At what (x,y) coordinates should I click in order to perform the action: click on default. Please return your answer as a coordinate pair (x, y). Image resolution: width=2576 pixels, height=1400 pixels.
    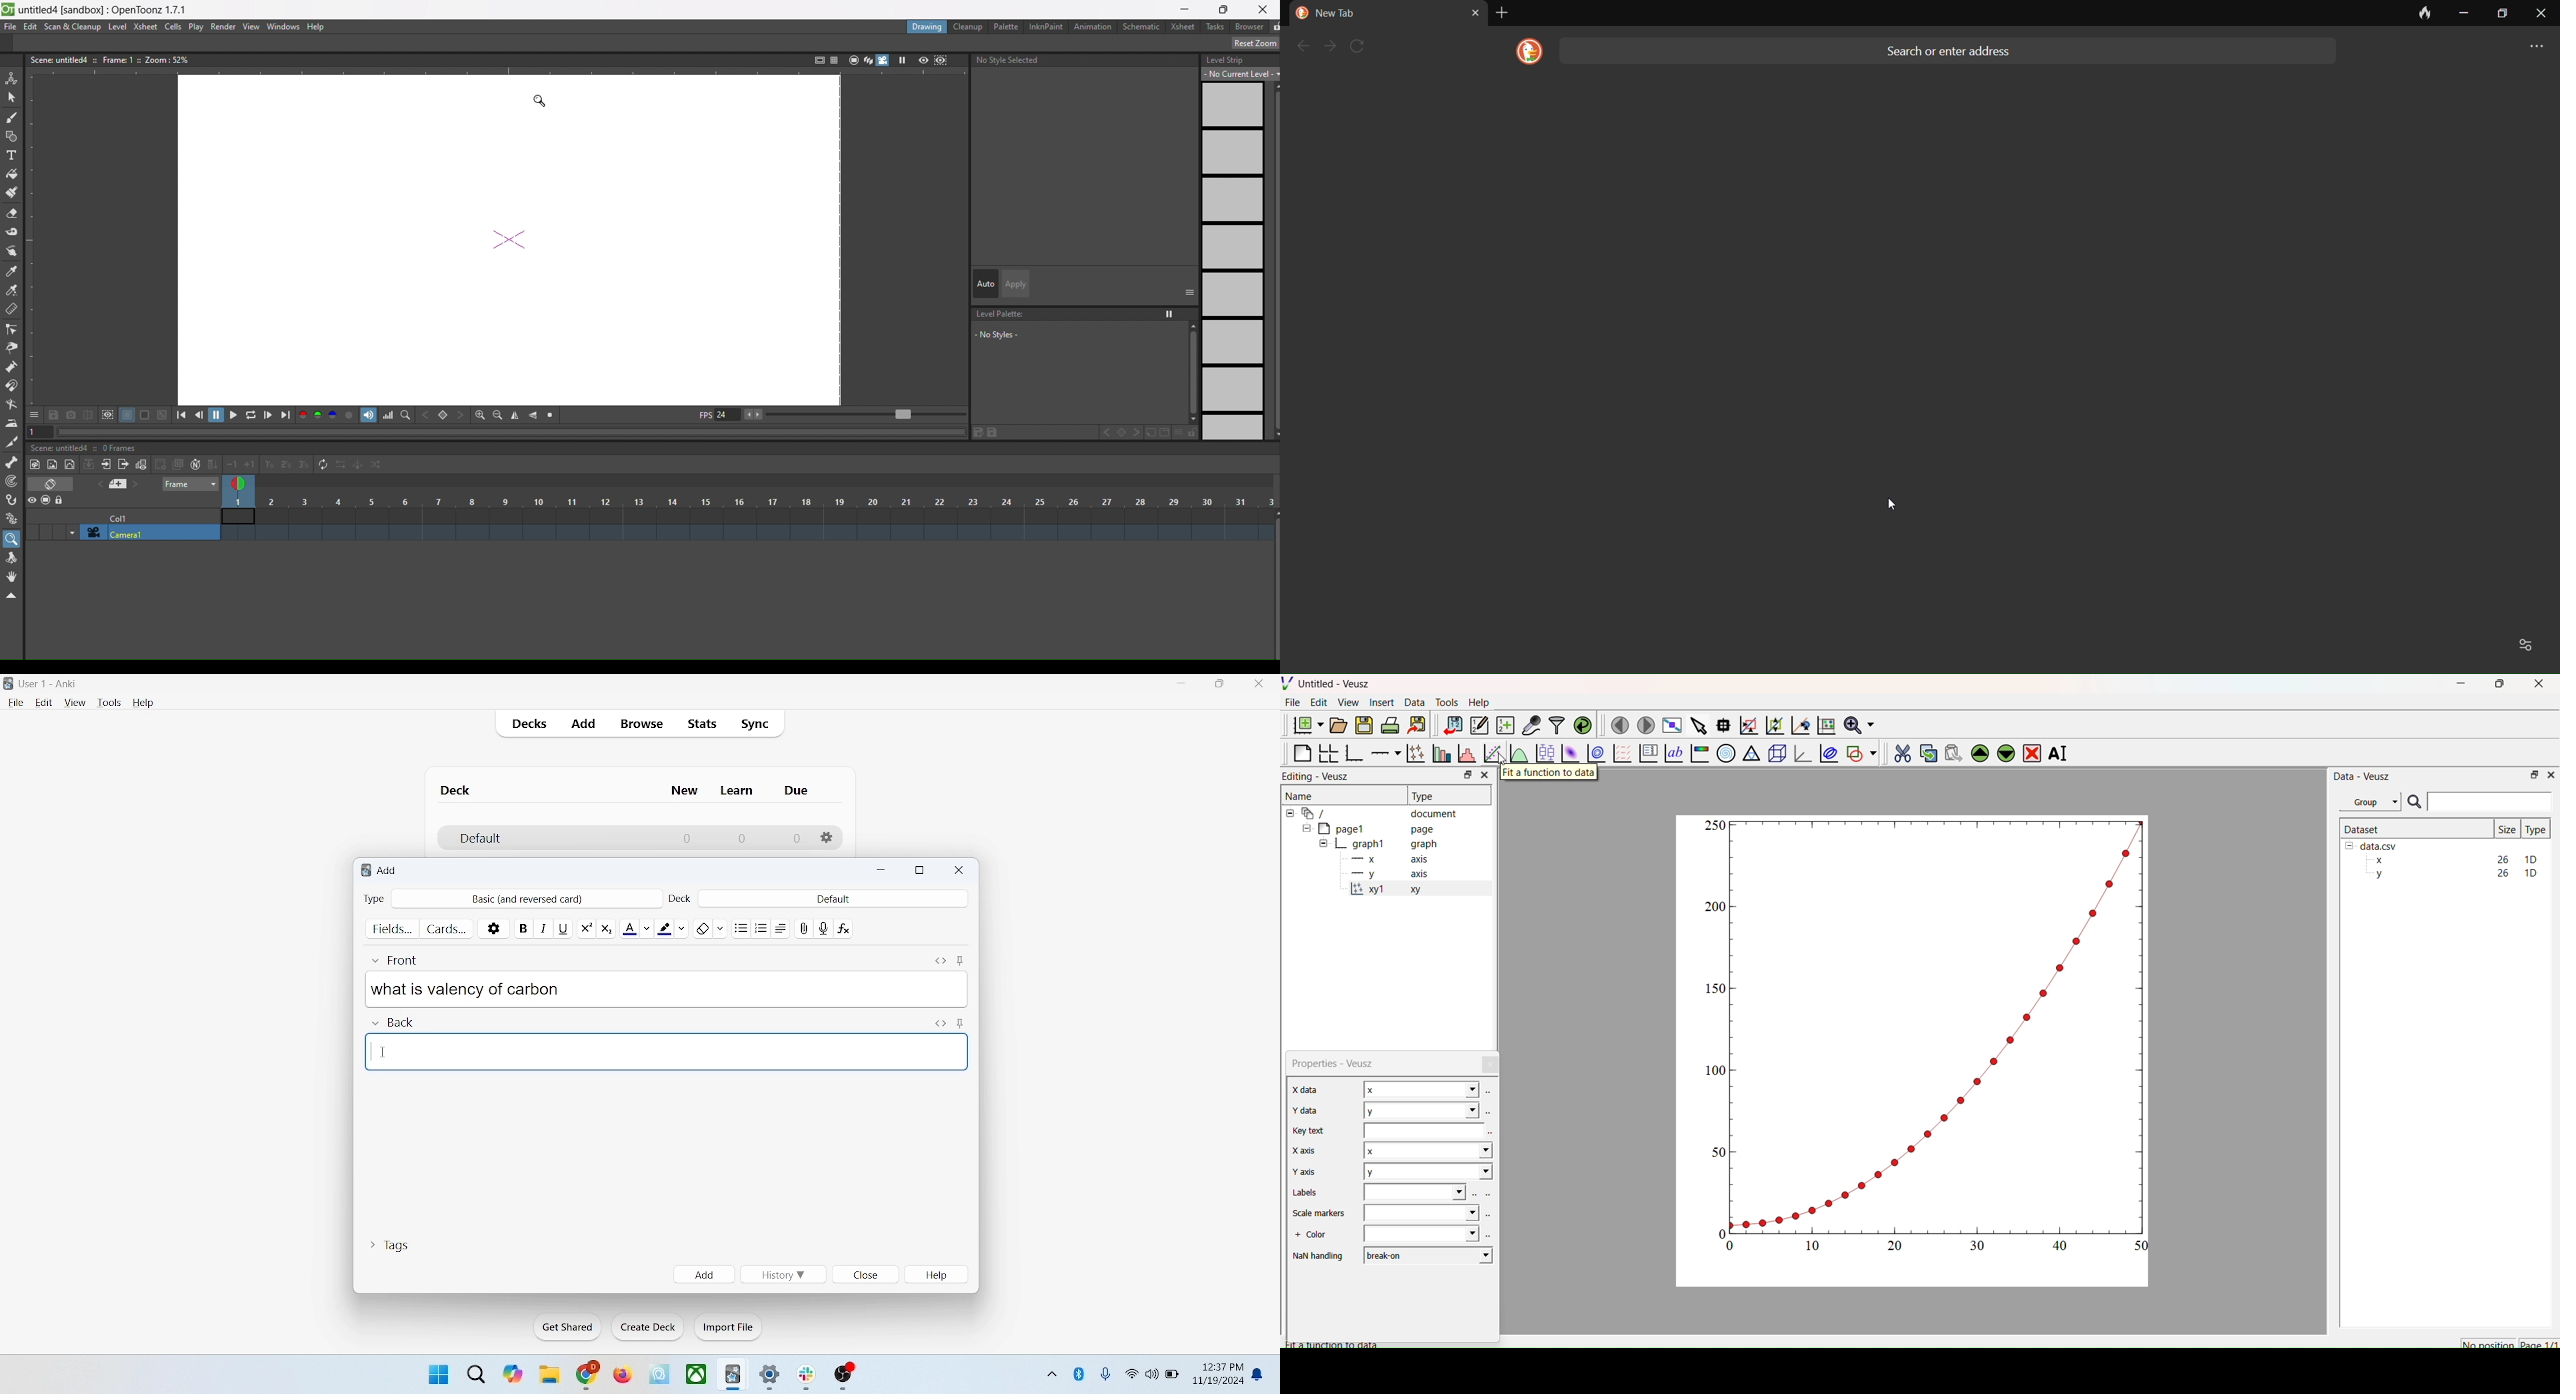
    Looking at the image, I should click on (479, 839).